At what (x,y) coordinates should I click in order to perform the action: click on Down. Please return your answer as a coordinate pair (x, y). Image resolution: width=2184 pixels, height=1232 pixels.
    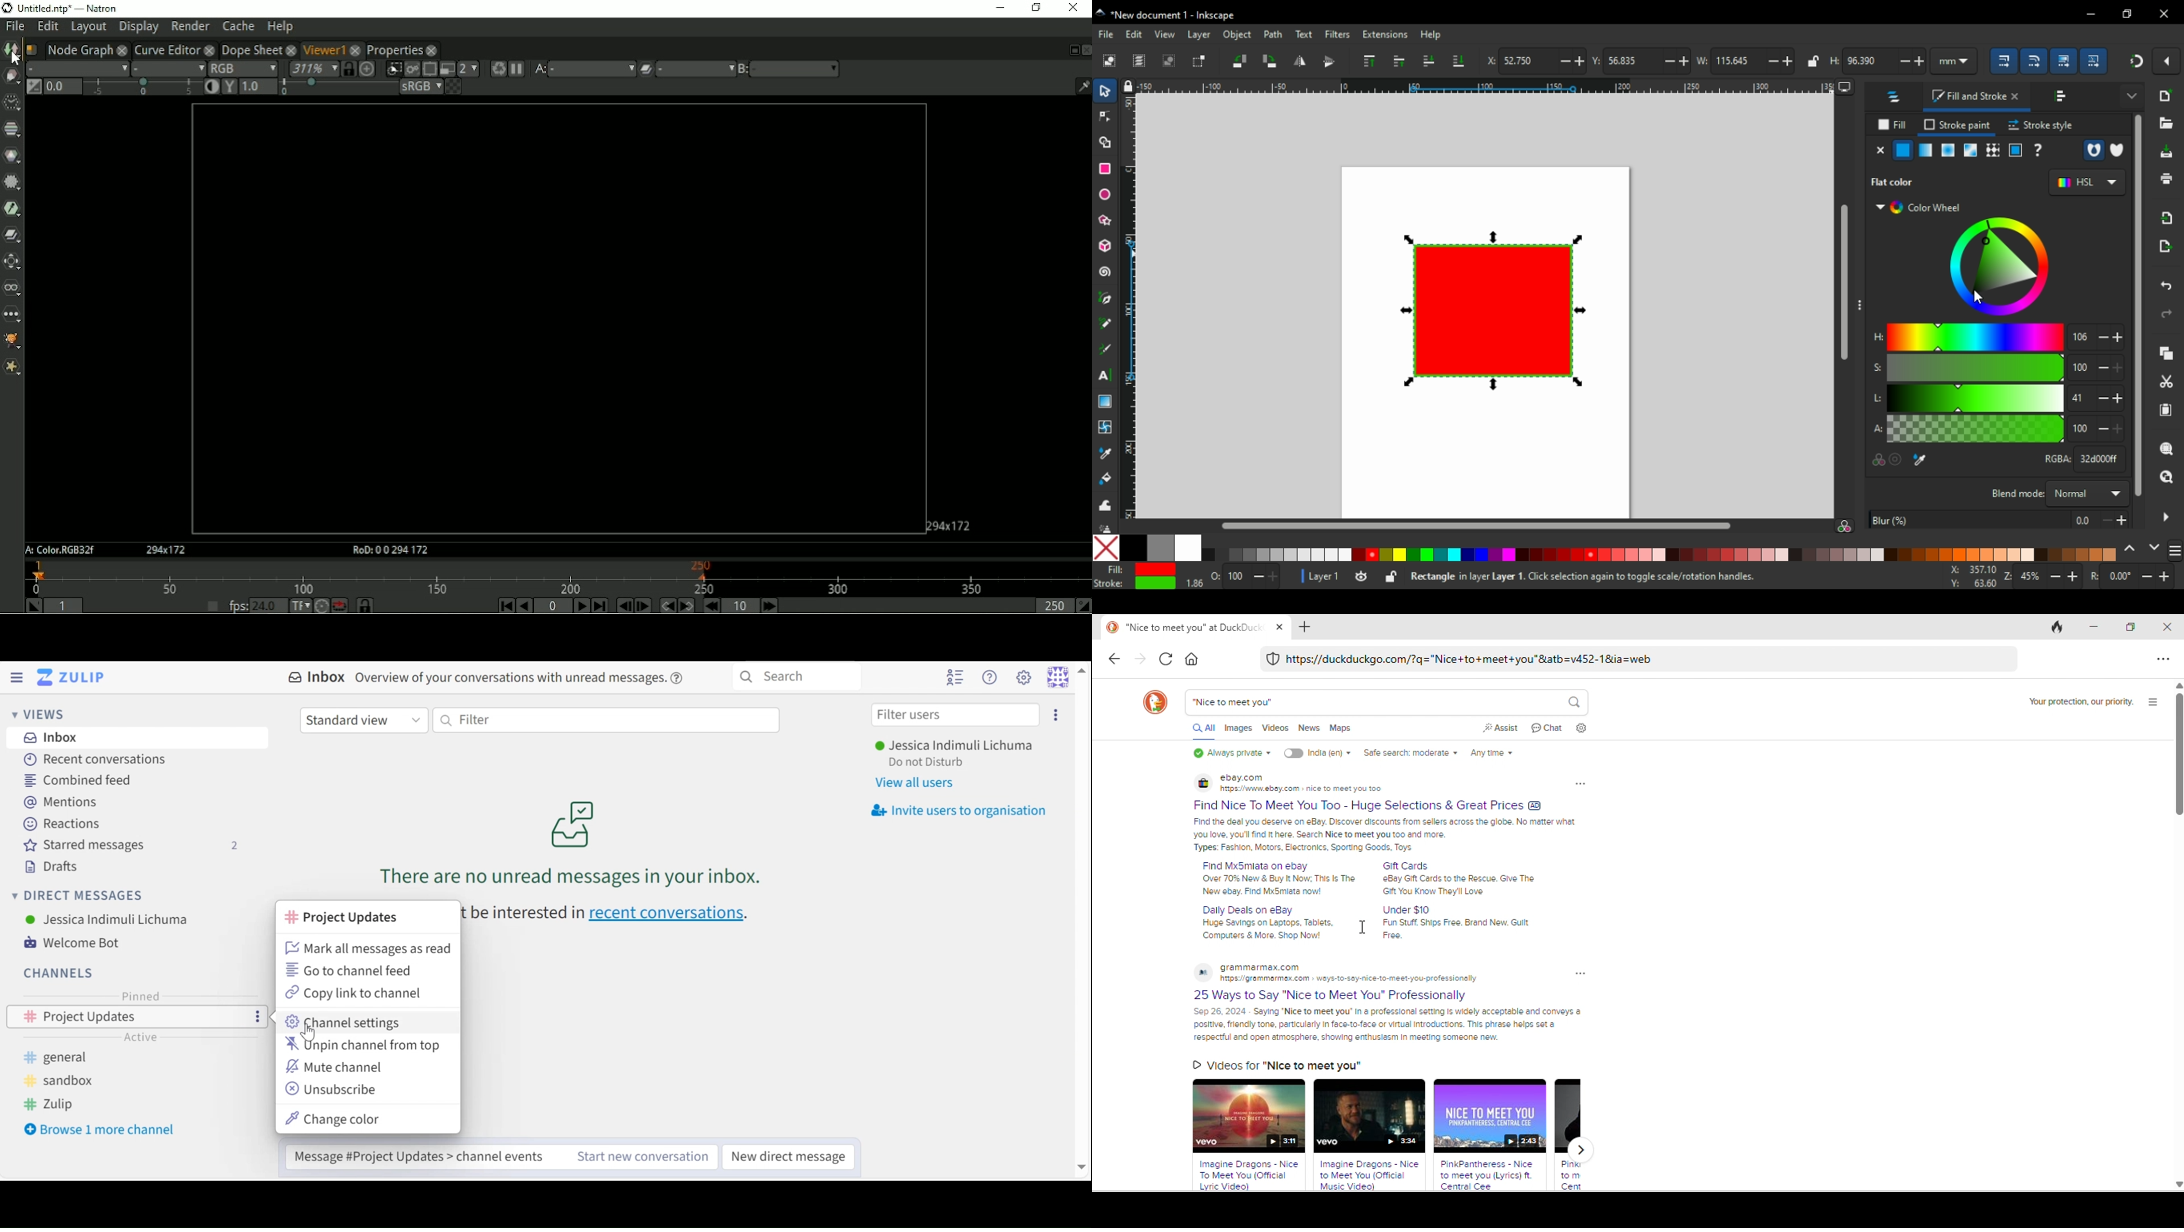
    Looking at the image, I should click on (1082, 1164).